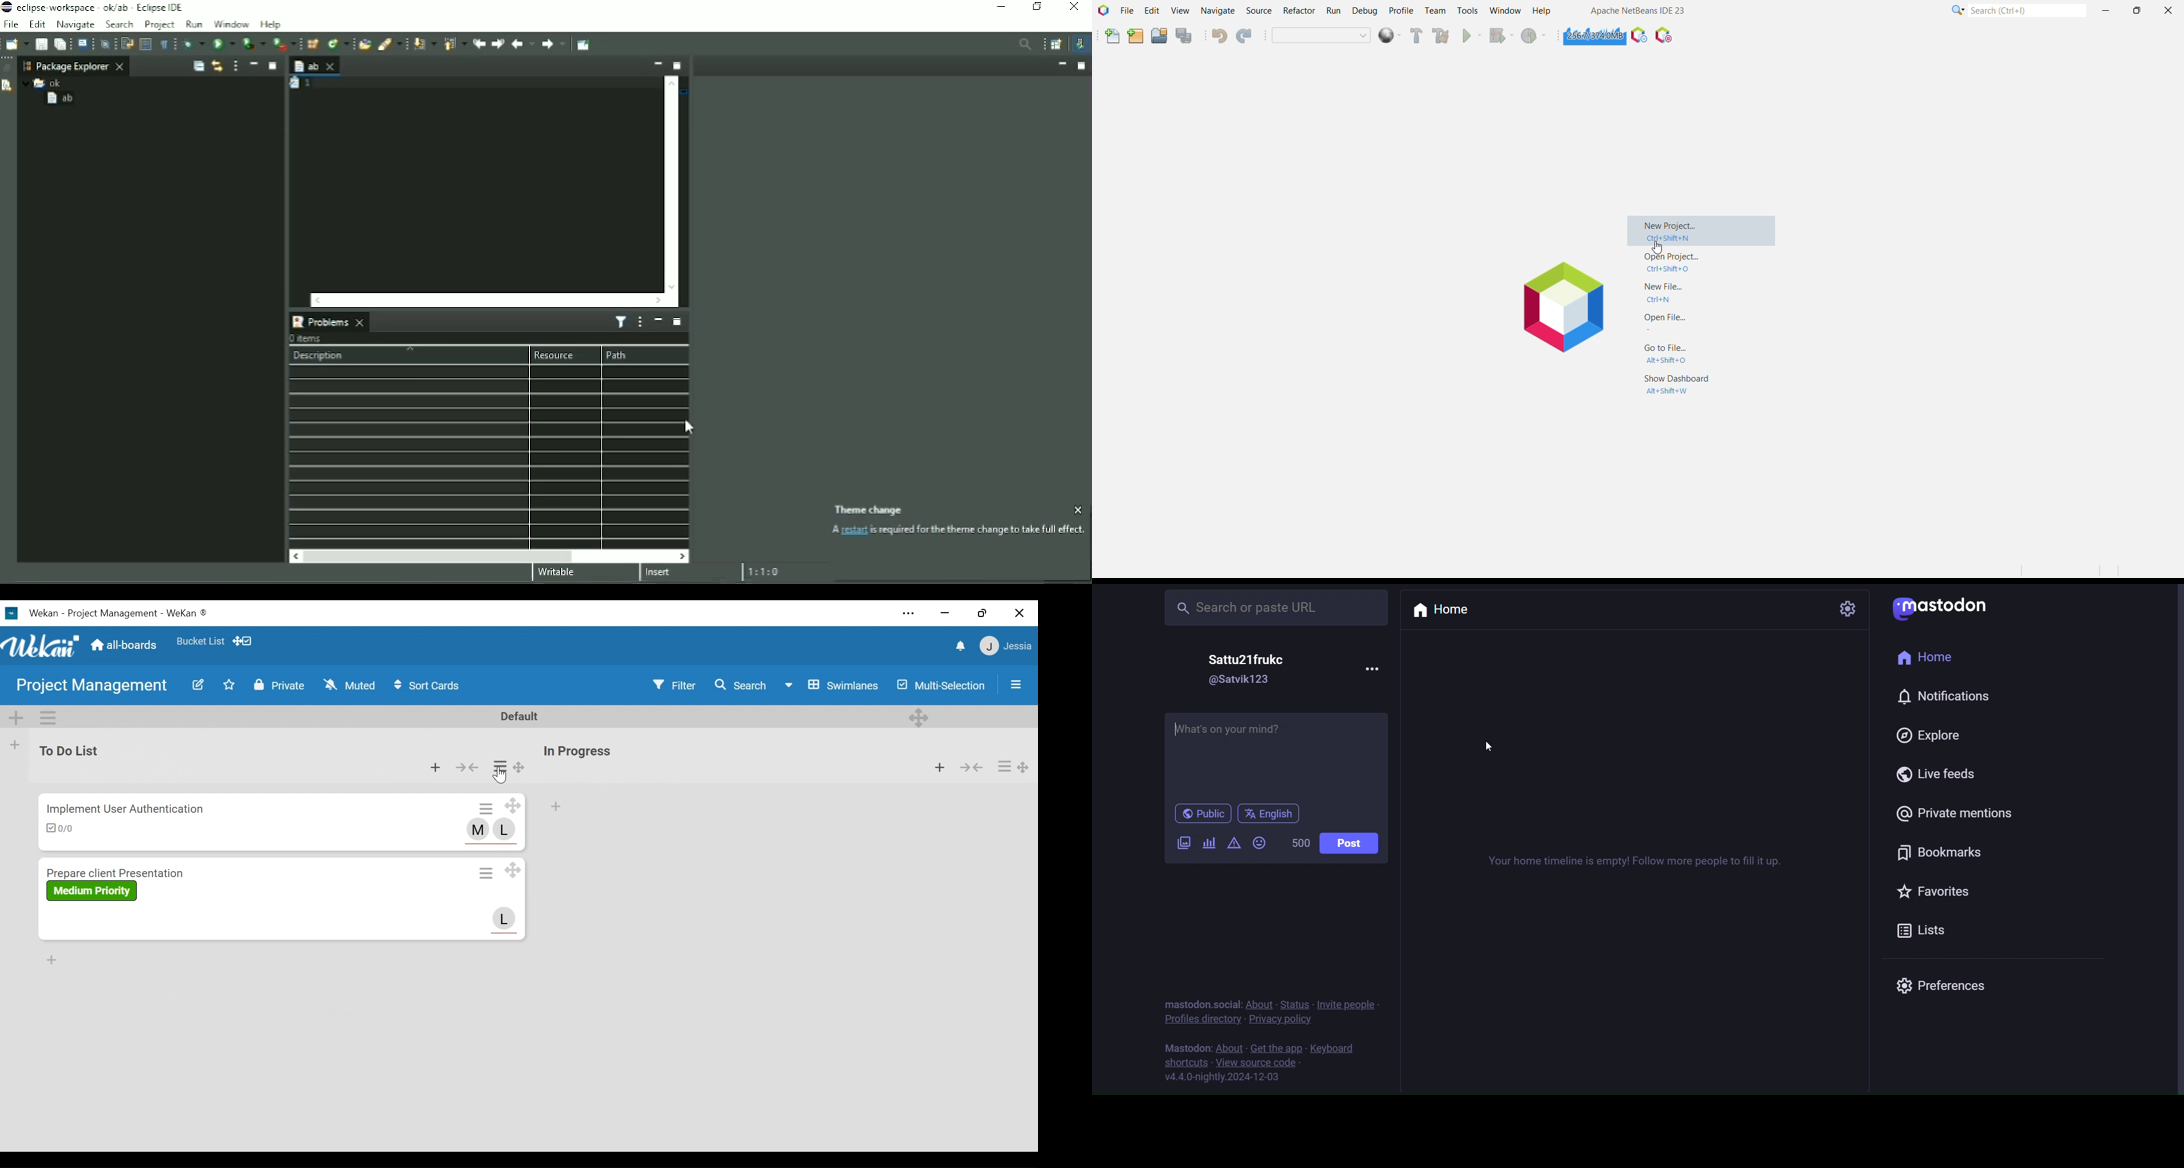 Image resolution: width=2184 pixels, height=1176 pixels. Describe the element at coordinates (960, 646) in the screenshot. I see `notifications` at that location.